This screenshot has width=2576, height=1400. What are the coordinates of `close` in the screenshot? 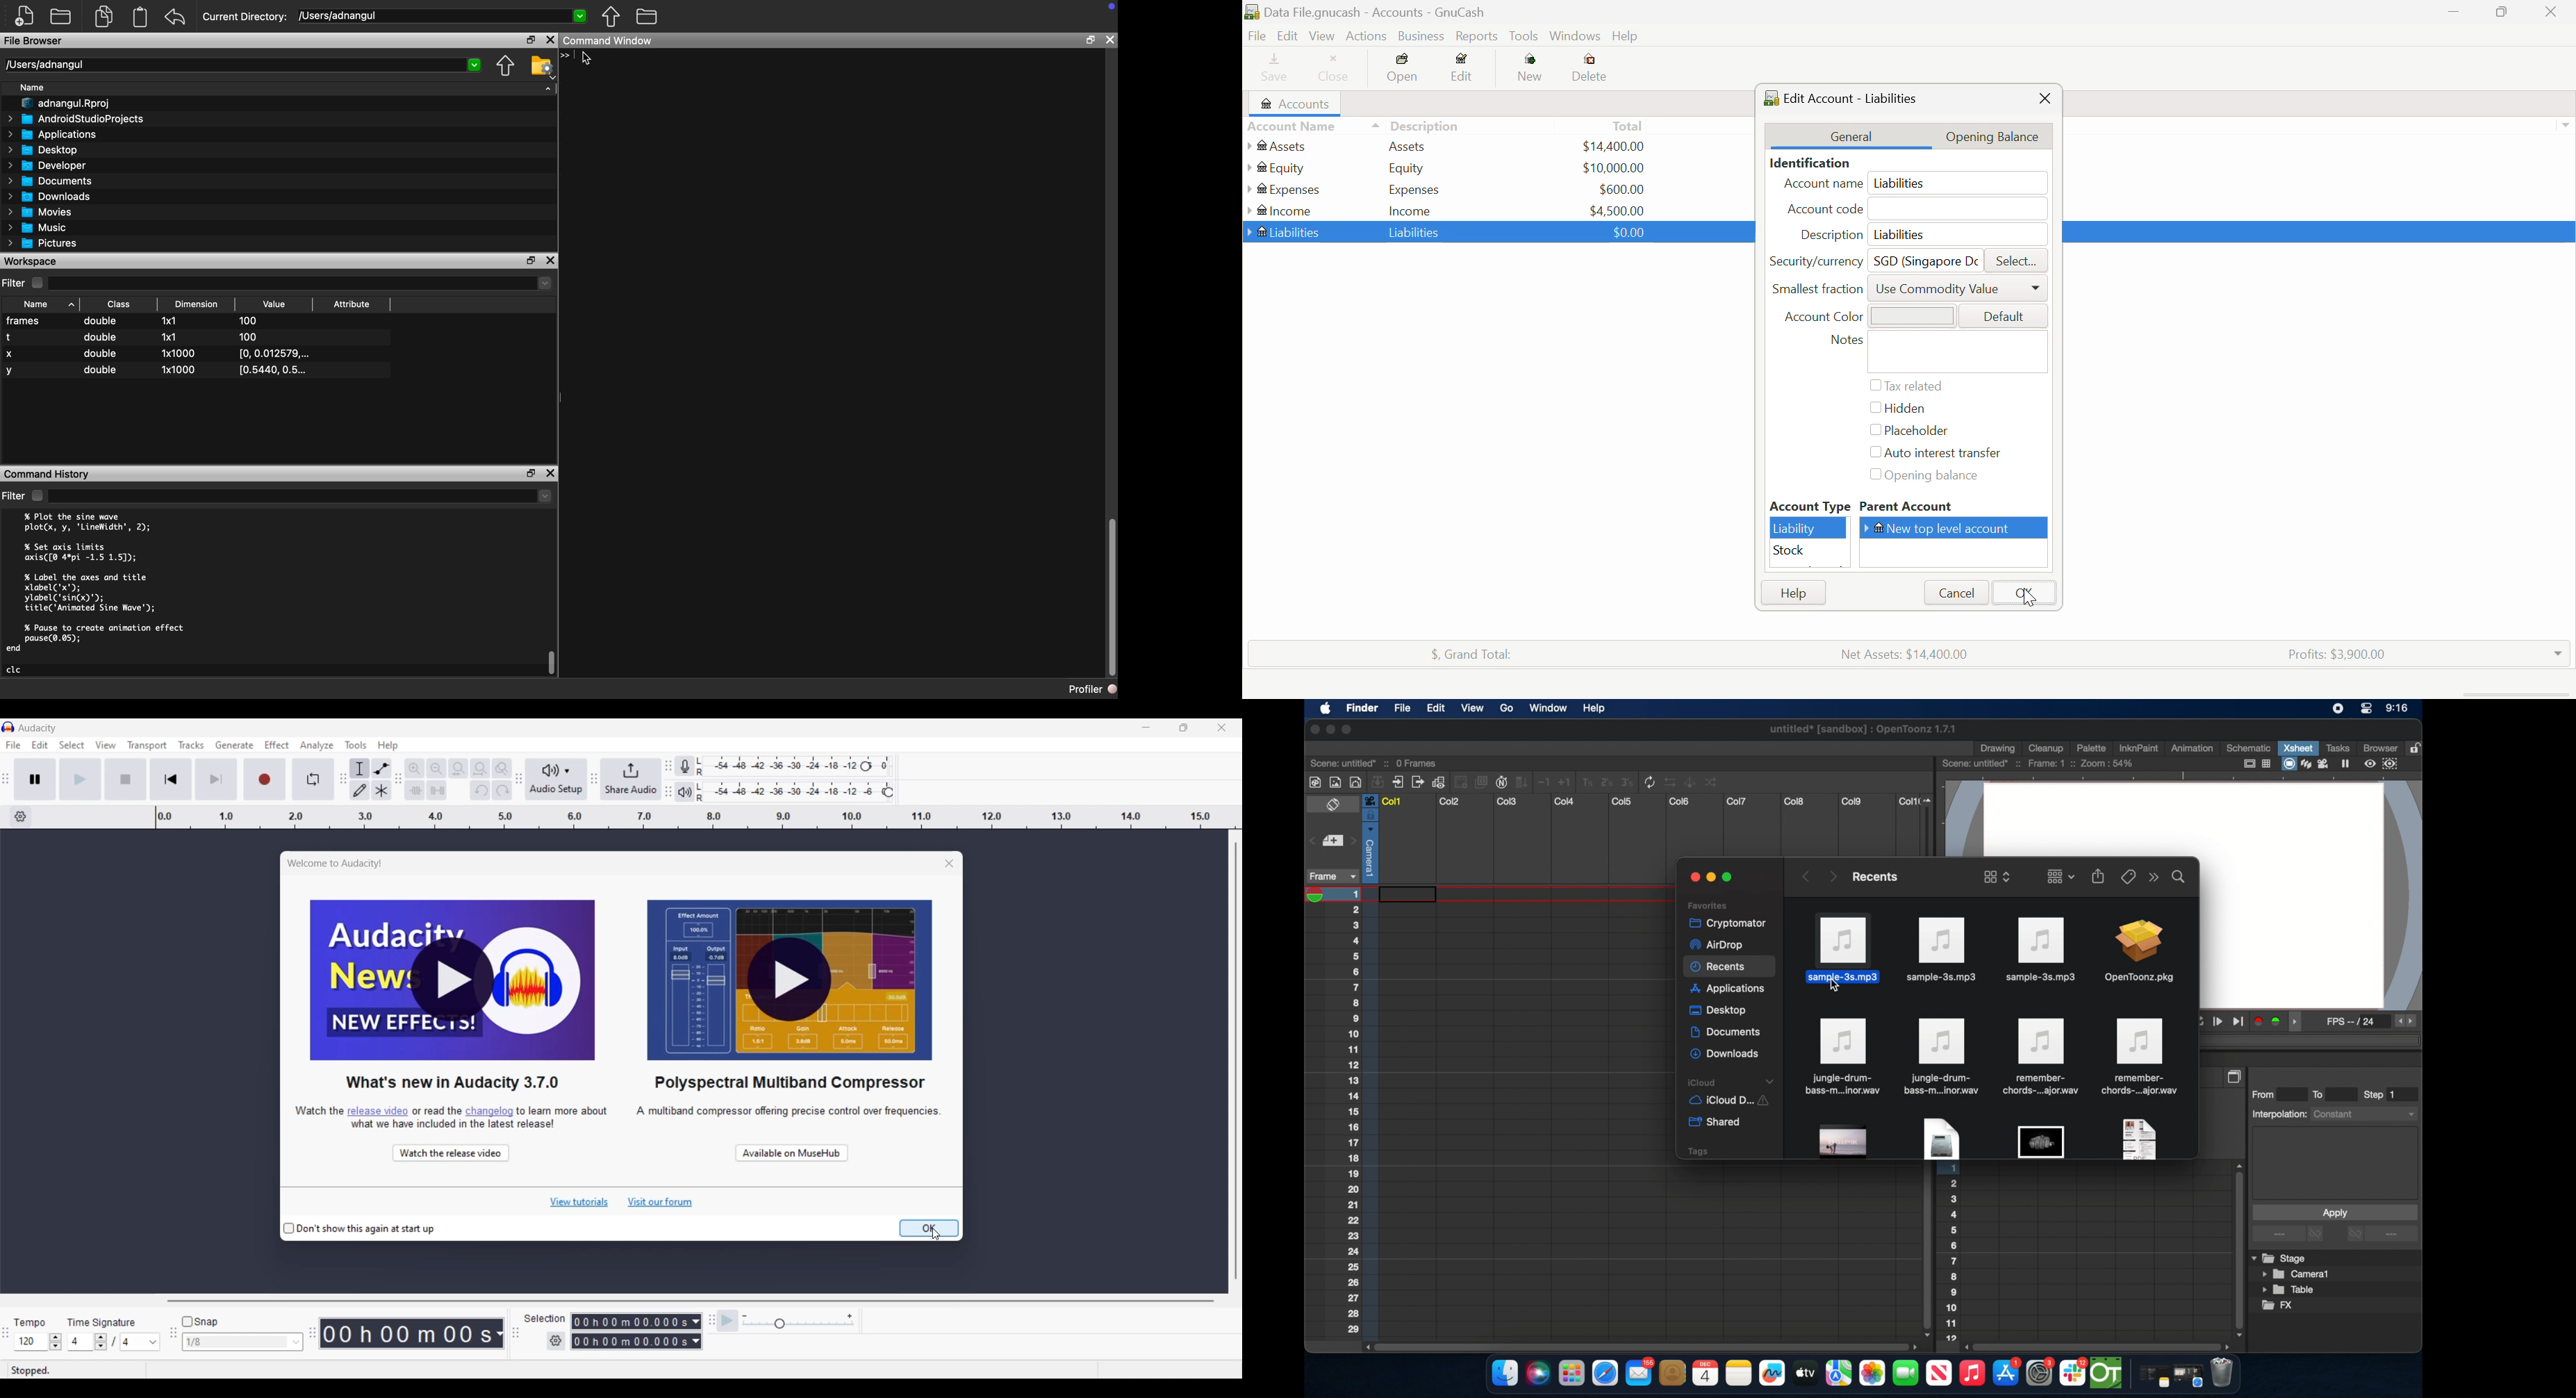 It's located at (1693, 877).